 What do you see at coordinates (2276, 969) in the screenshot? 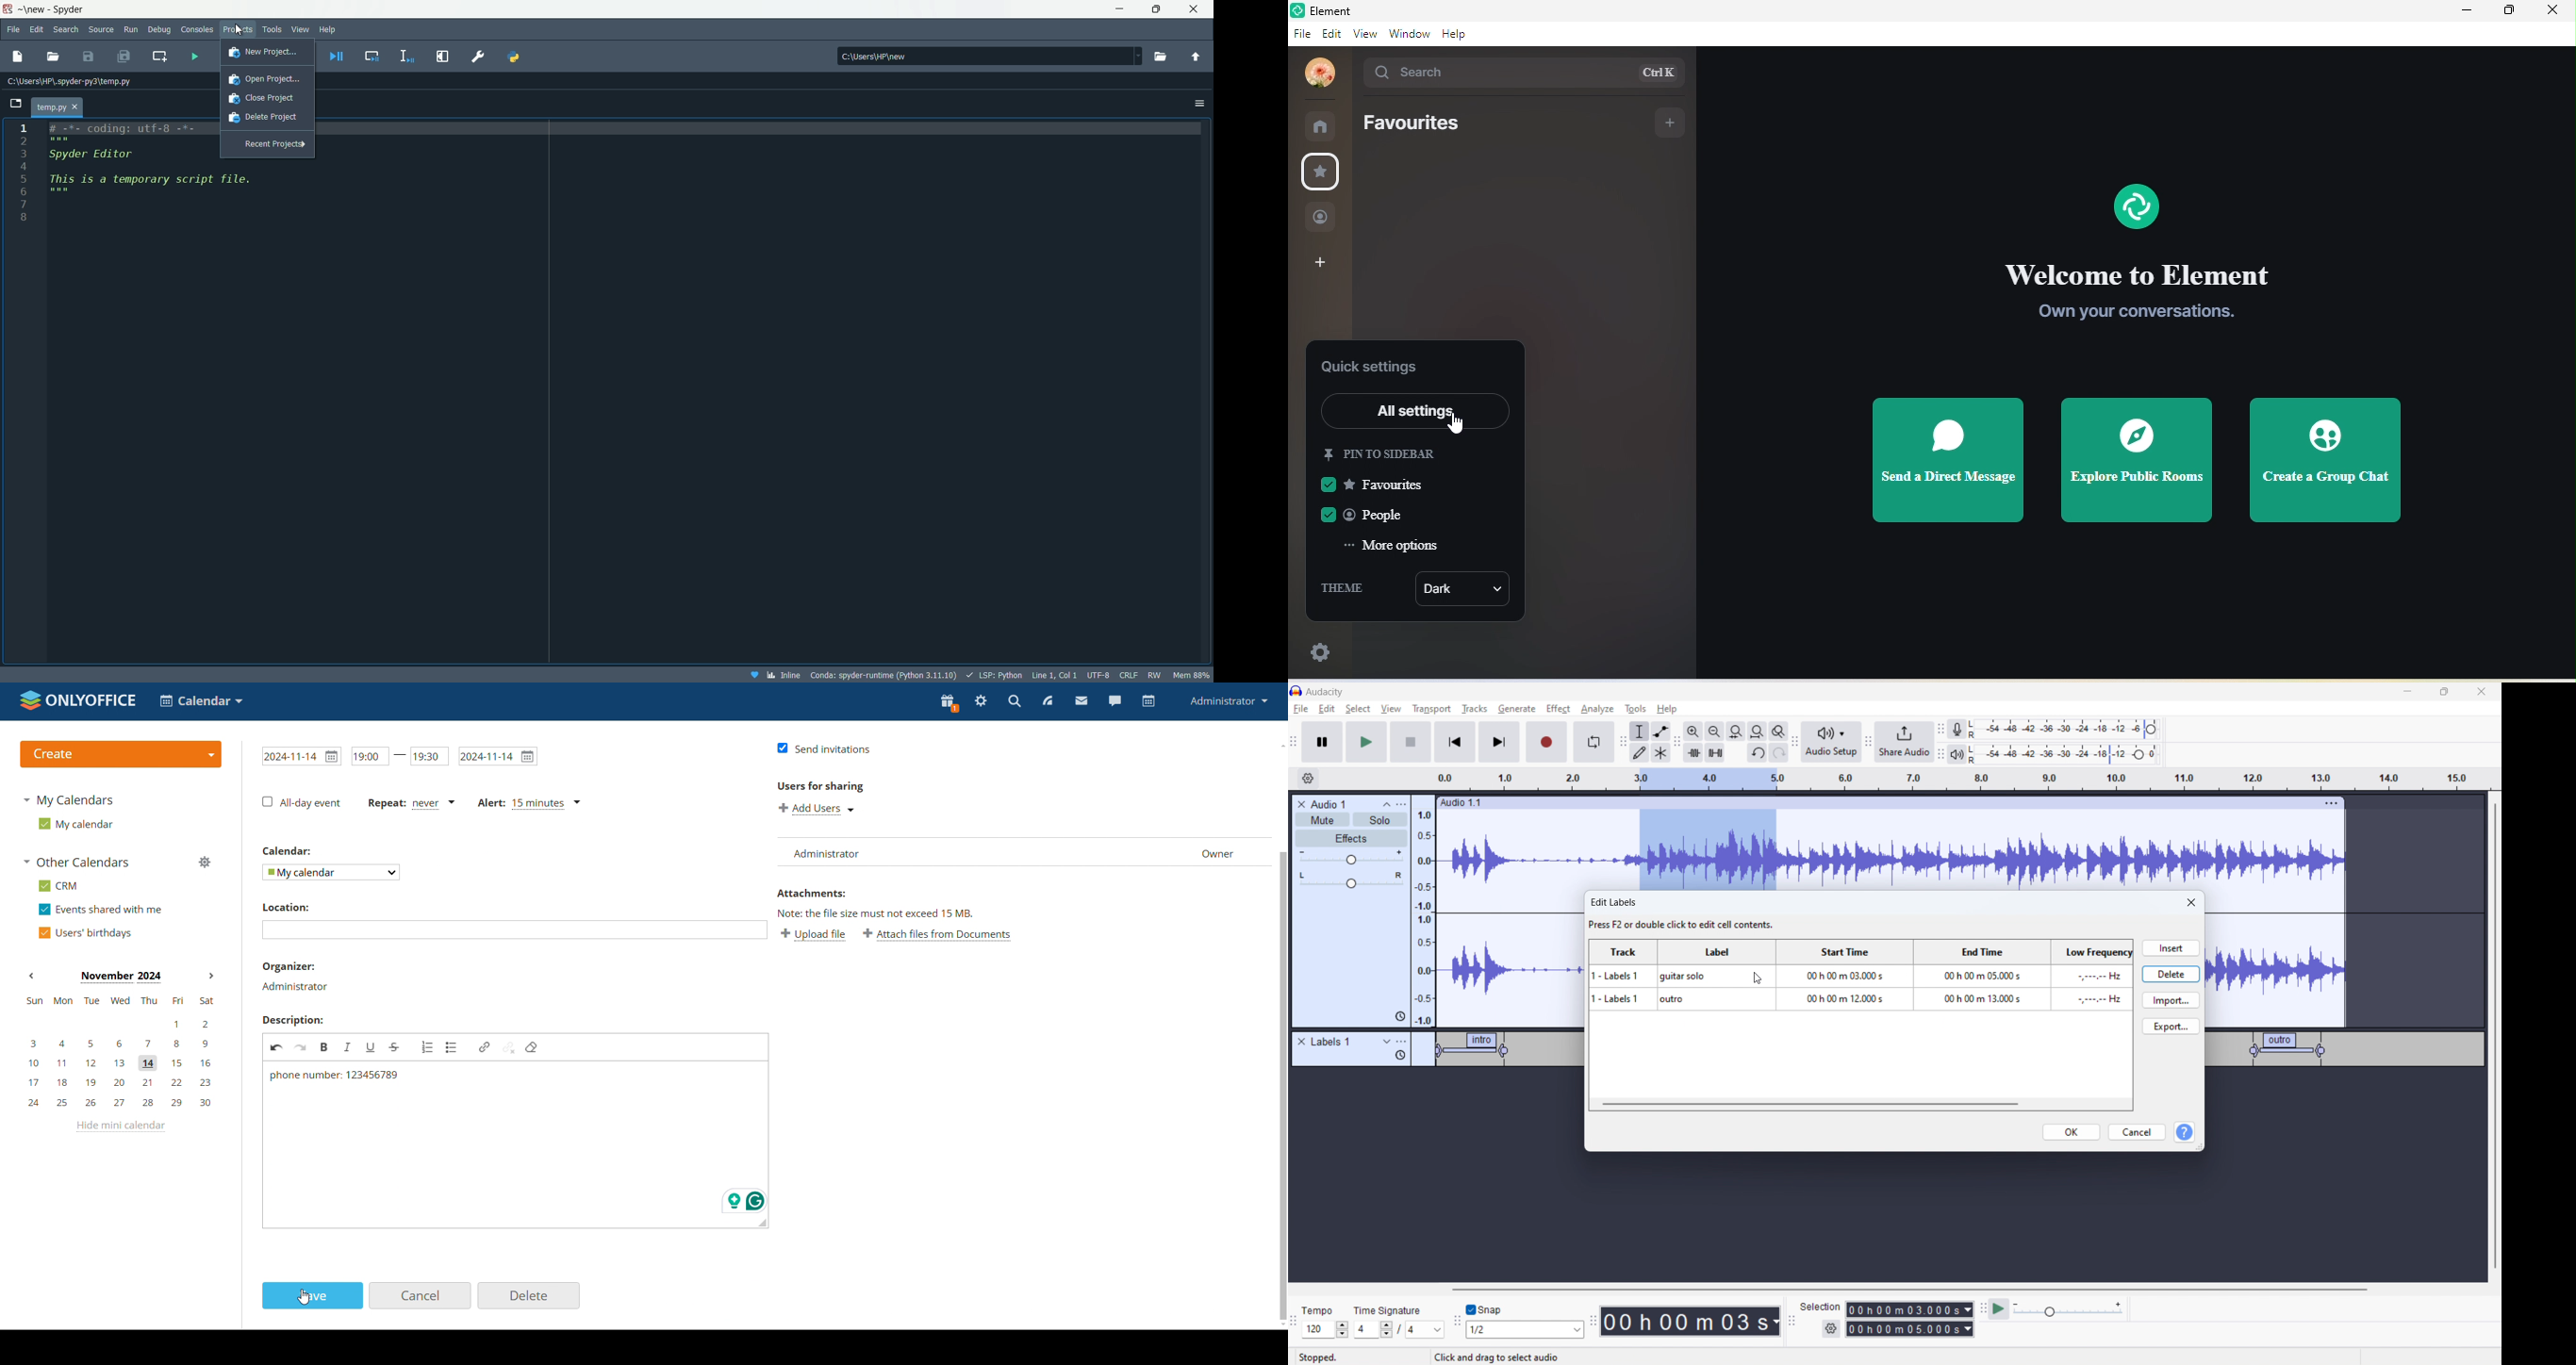
I see `audio wave` at bounding box center [2276, 969].